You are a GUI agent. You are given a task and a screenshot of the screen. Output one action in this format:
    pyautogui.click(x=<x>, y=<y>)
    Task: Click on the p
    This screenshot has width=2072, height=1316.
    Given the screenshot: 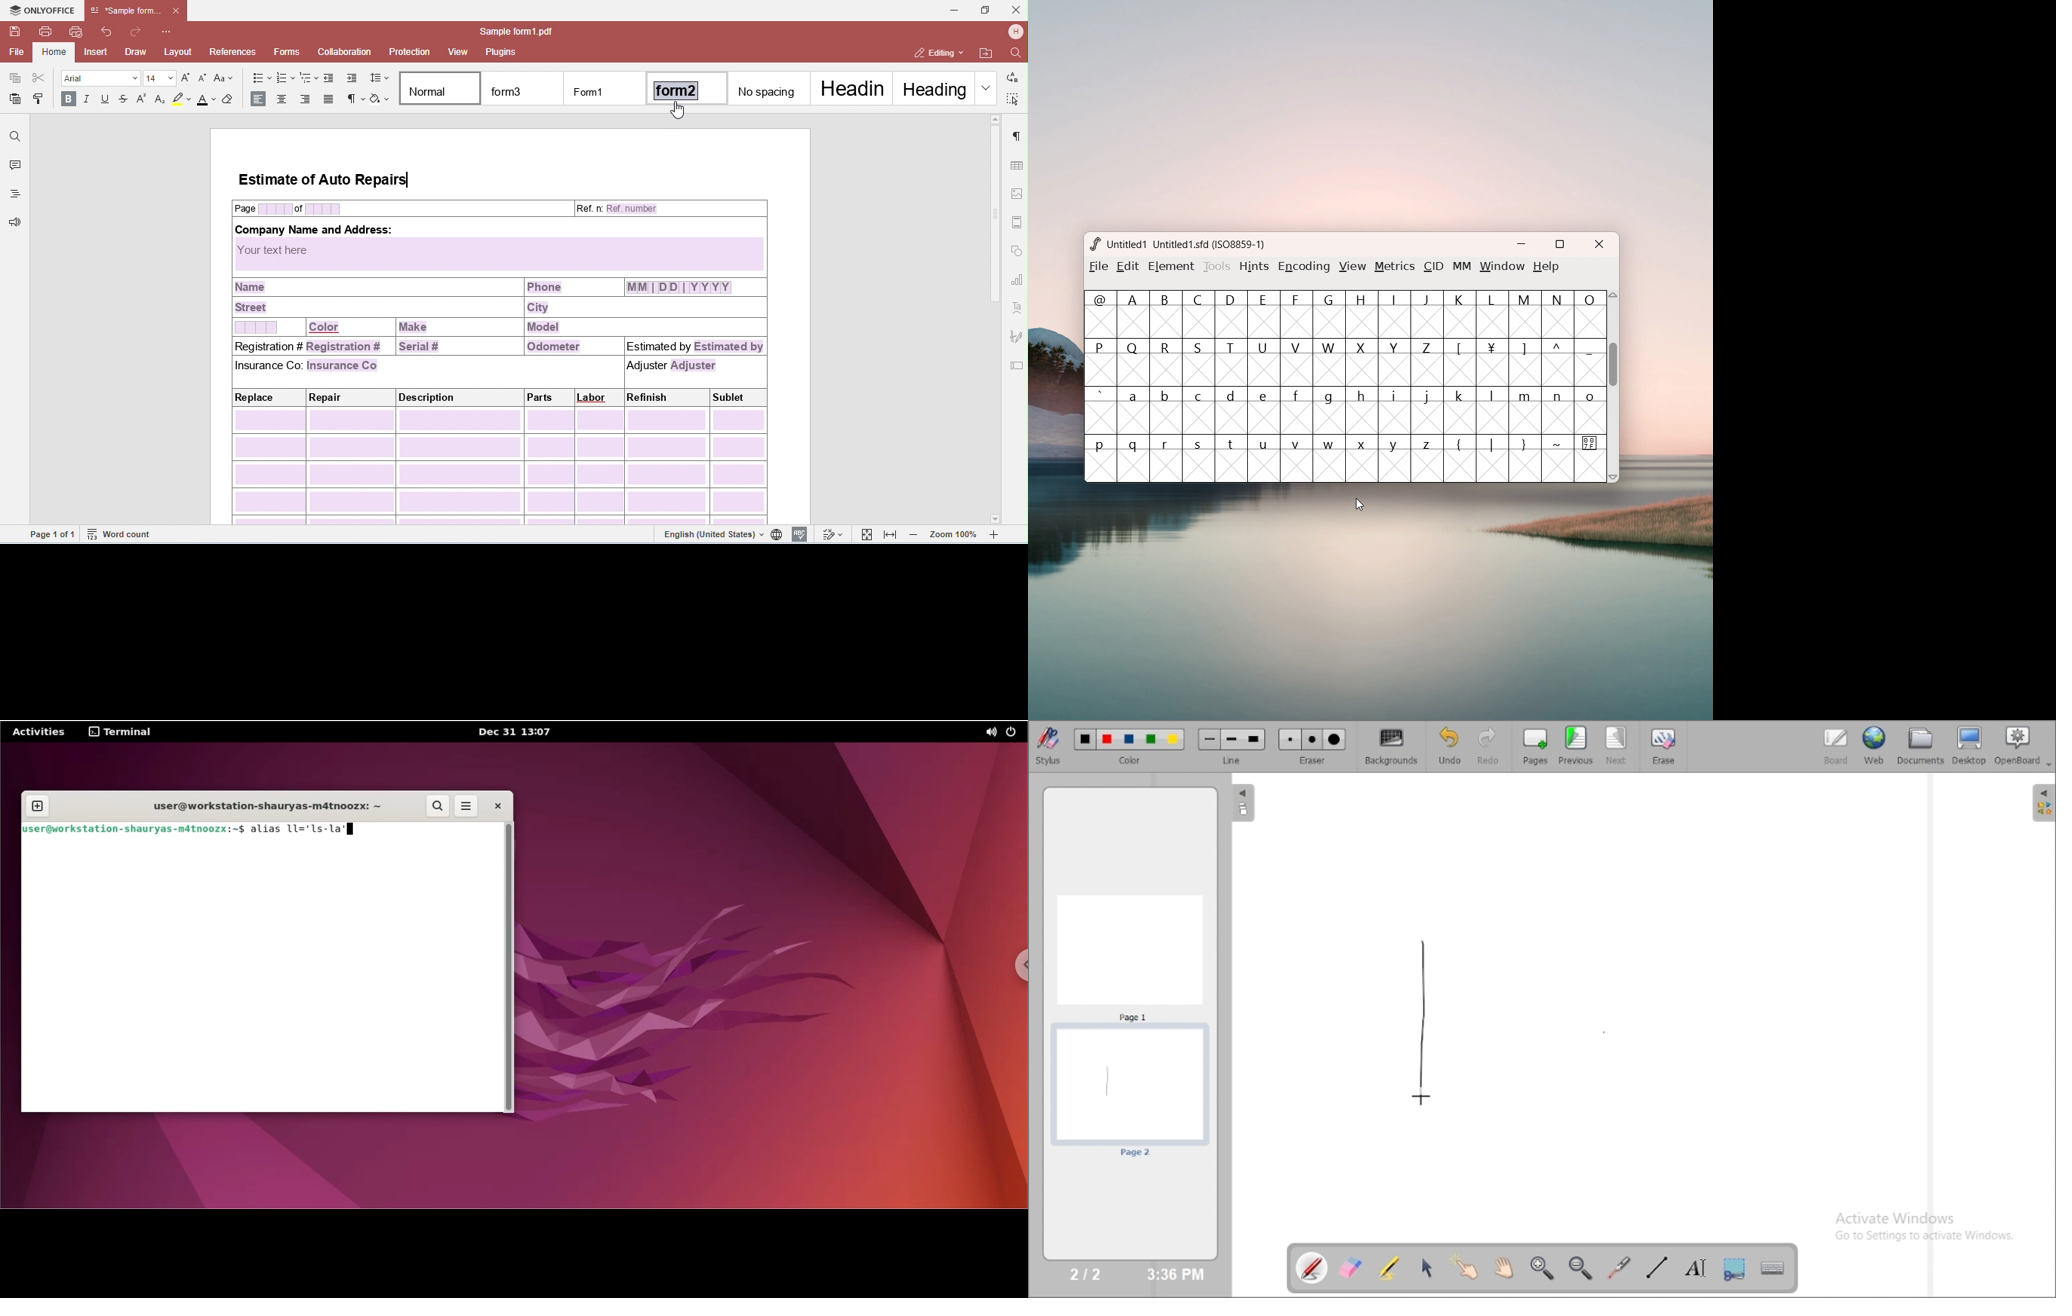 What is the action you would take?
    pyautogui.click(x=1101, y=459)
    